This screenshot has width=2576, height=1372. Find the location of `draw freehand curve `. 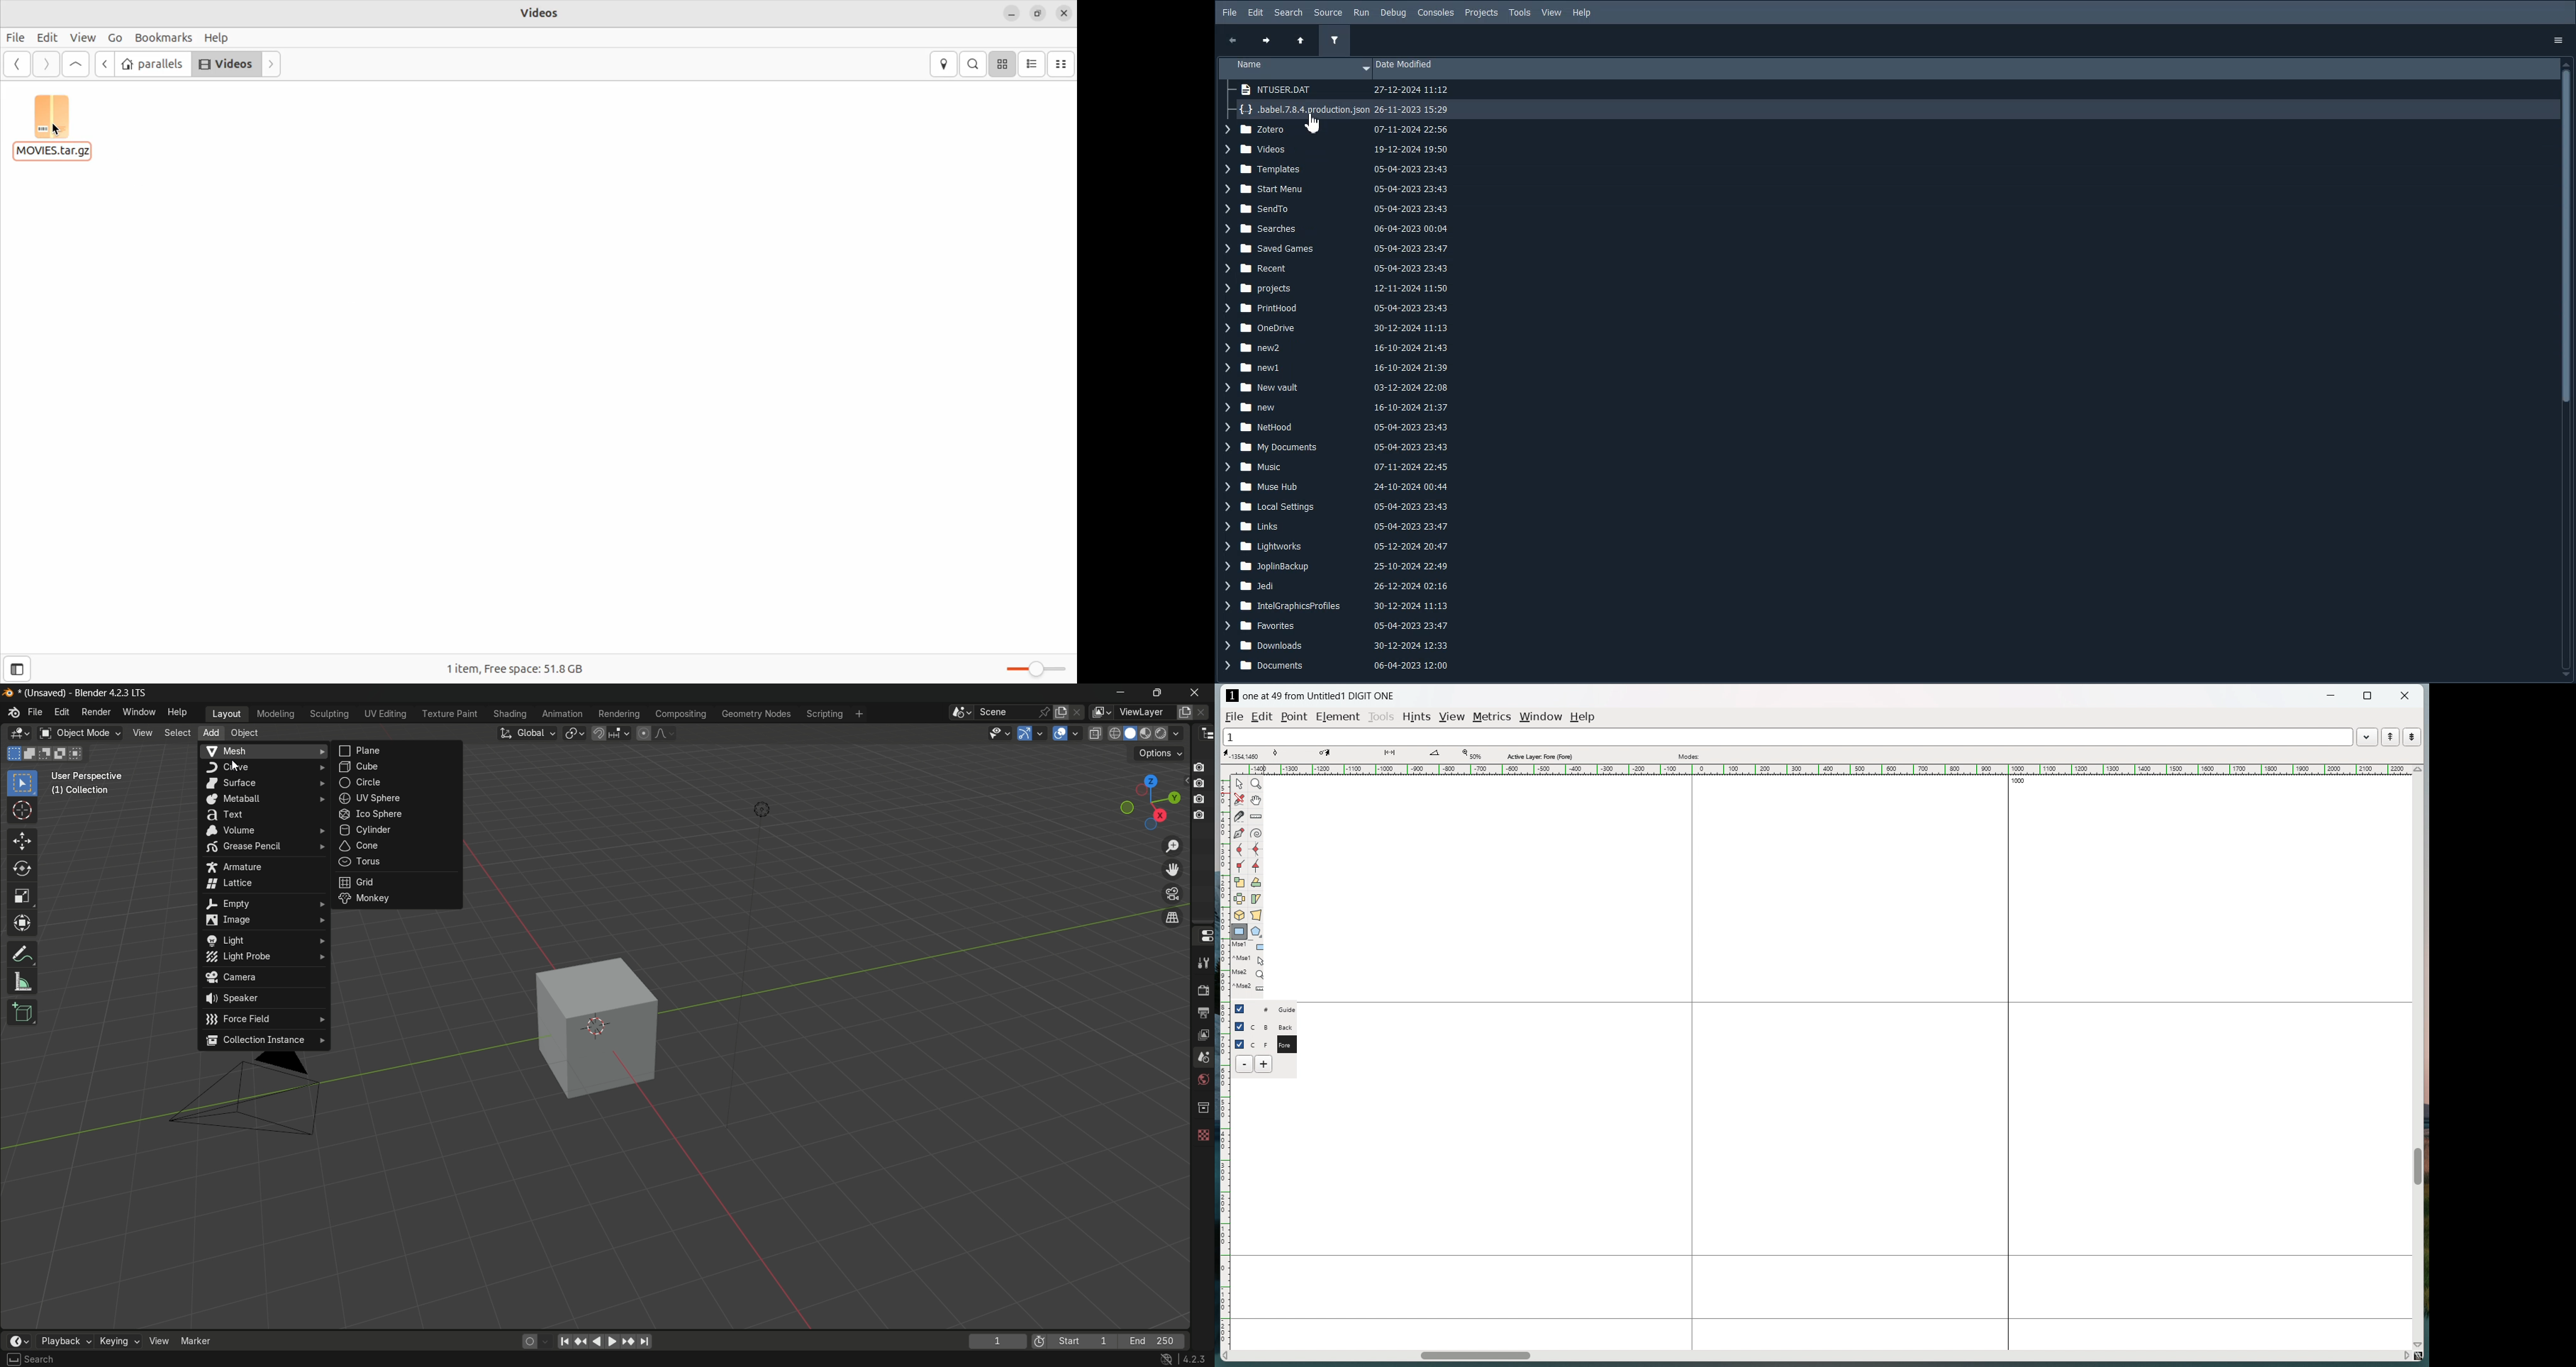

draw freehand curve  is located at coordinates (1241, 799).